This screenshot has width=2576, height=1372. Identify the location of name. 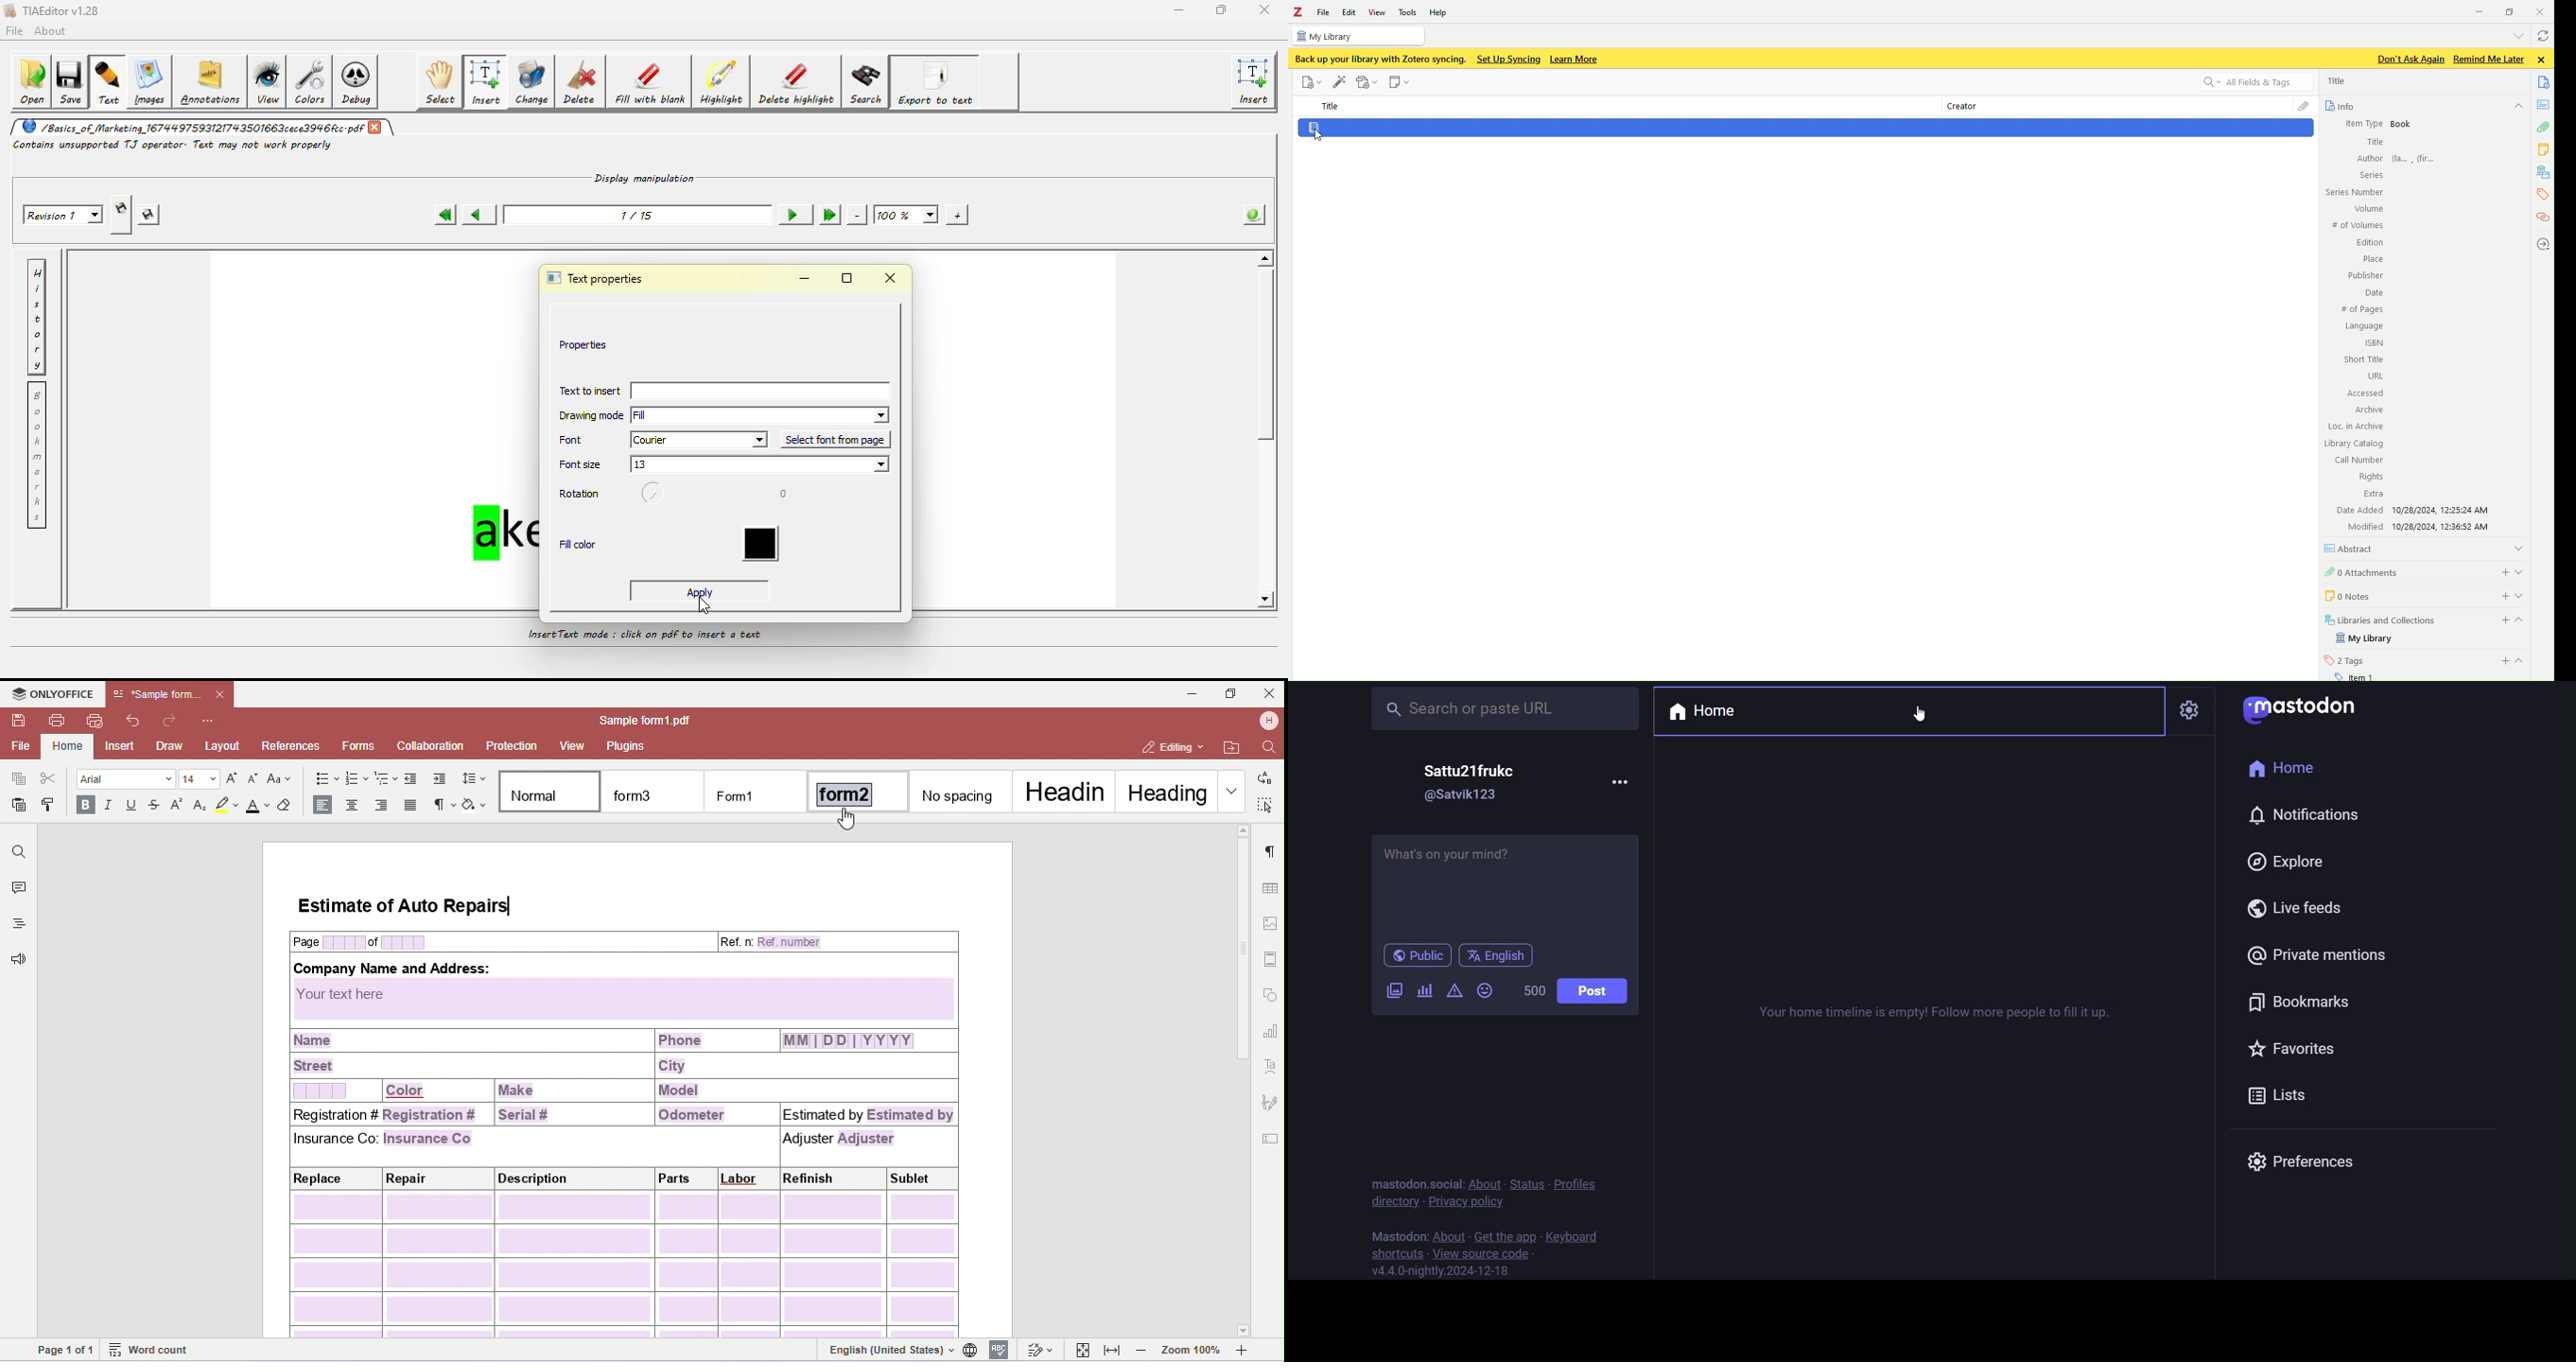
(1474, 772).